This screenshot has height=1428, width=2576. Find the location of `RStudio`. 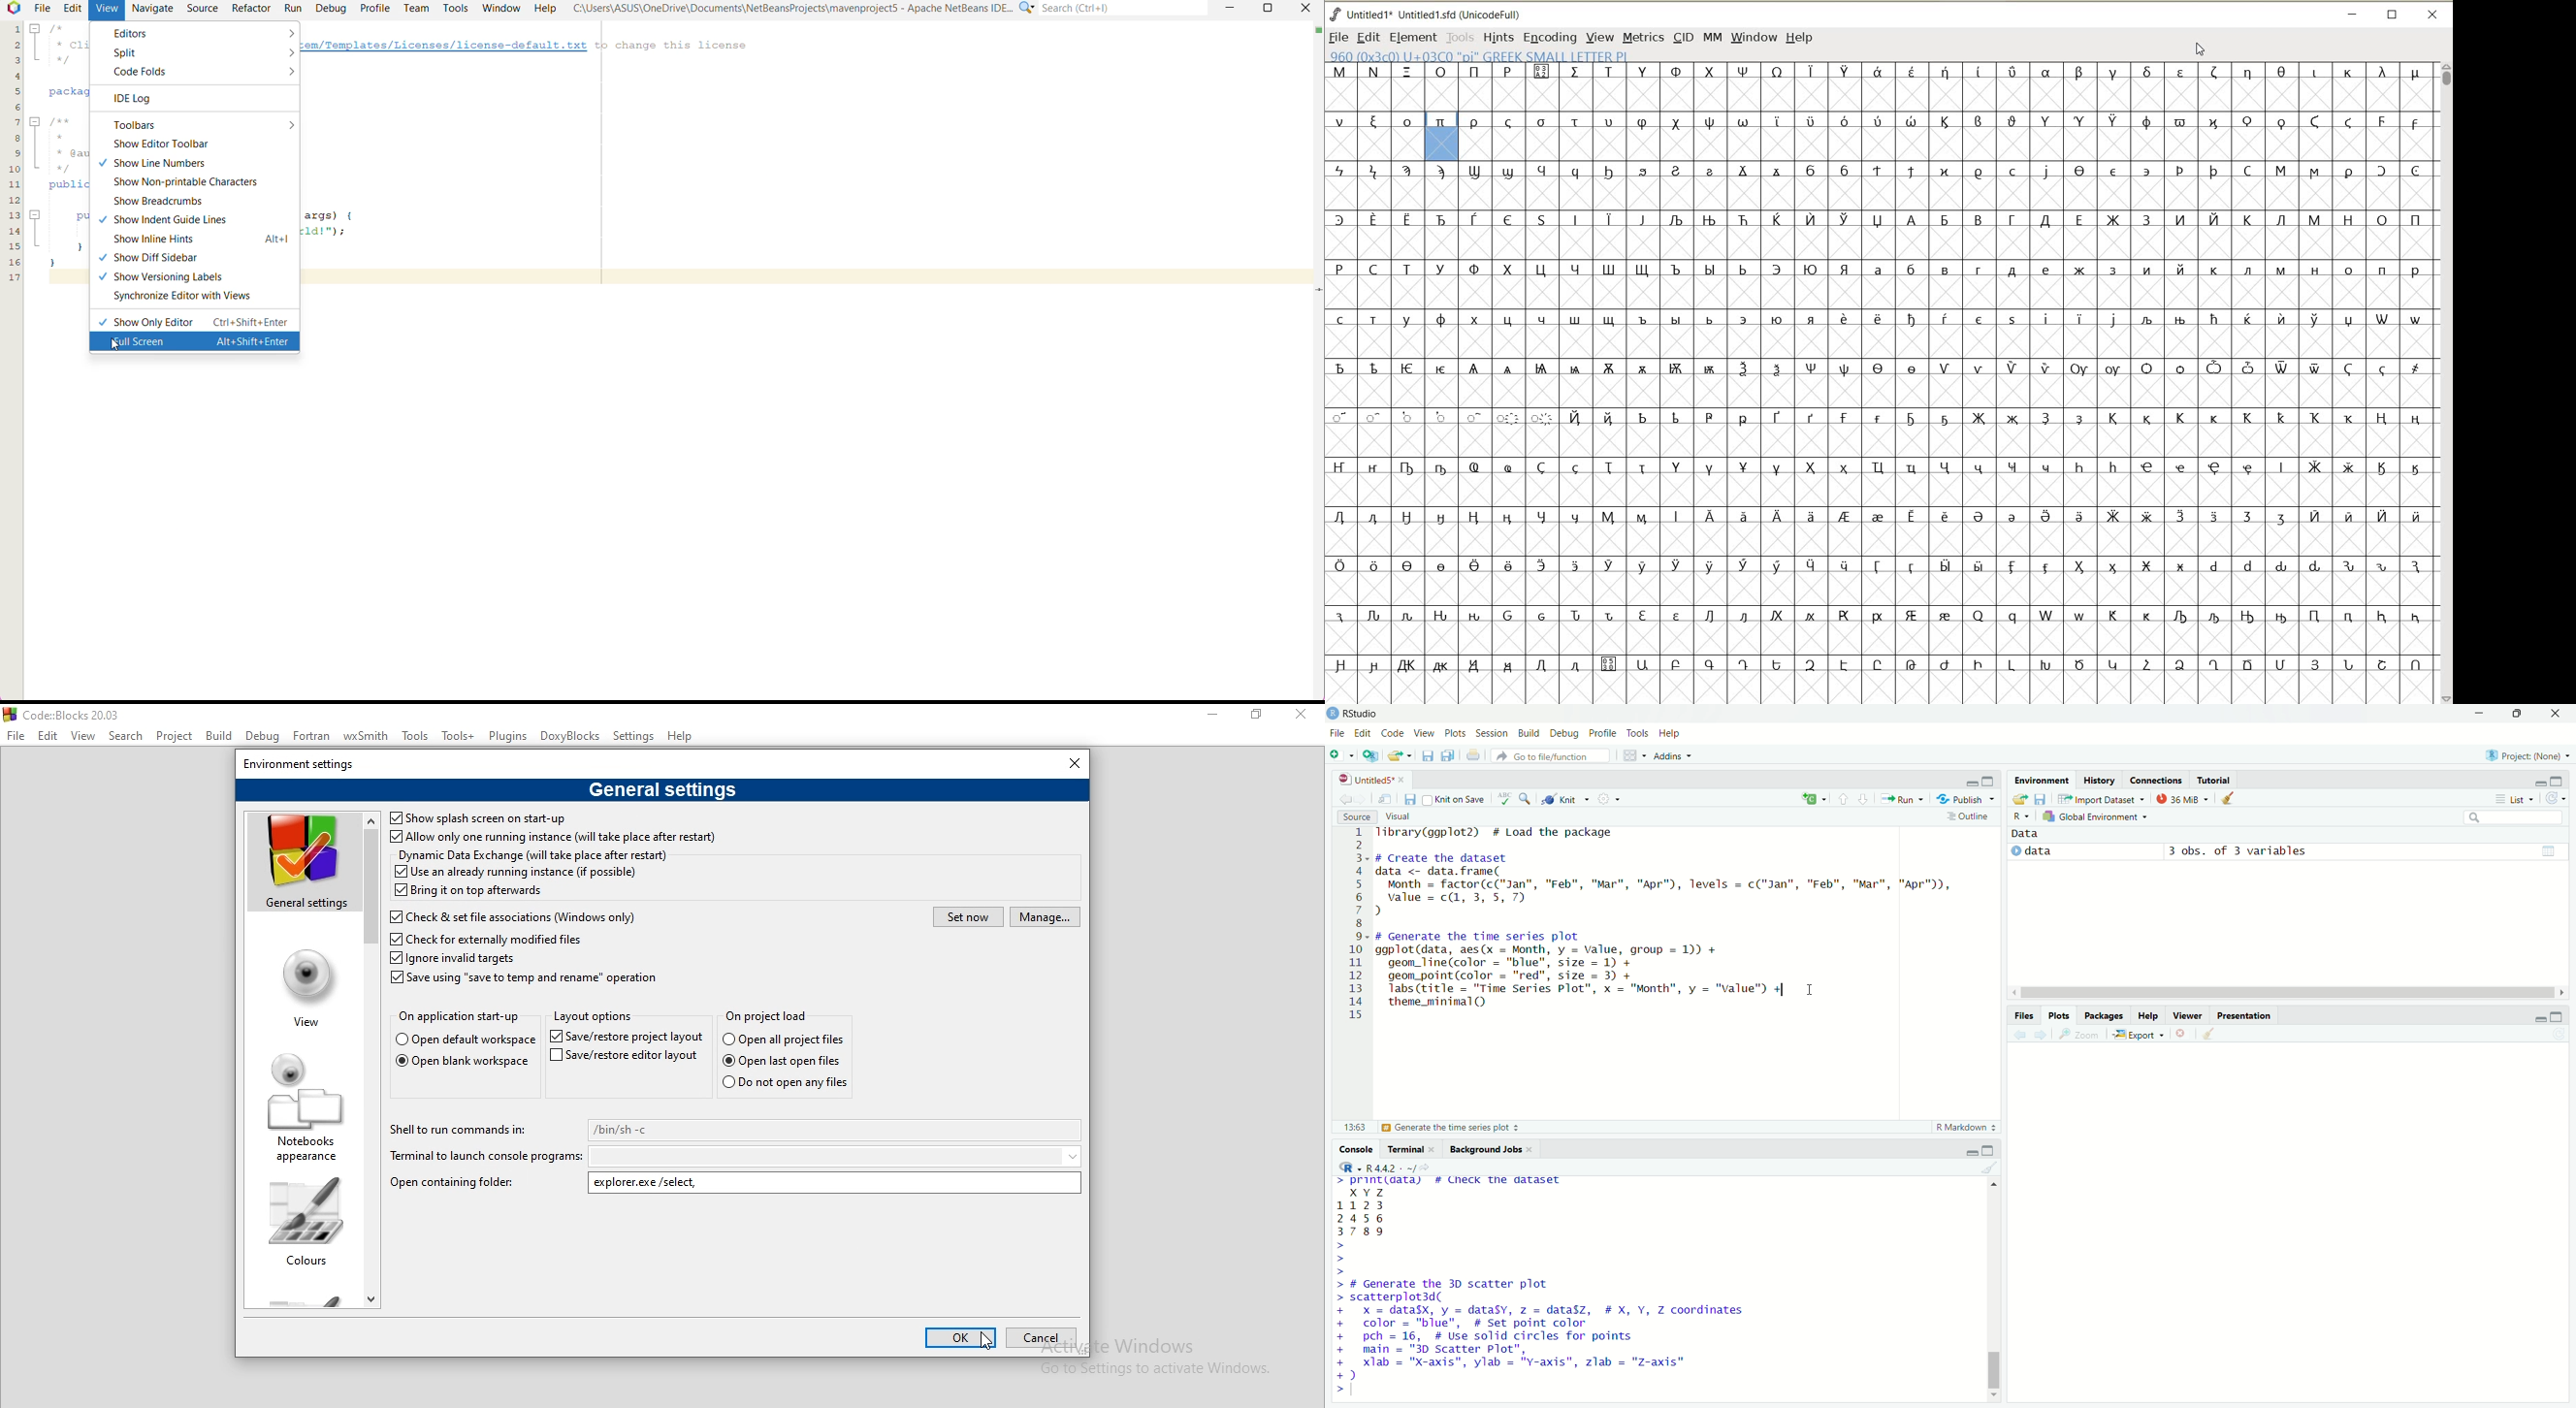

RStudio is located at coordinates (1365, 713).